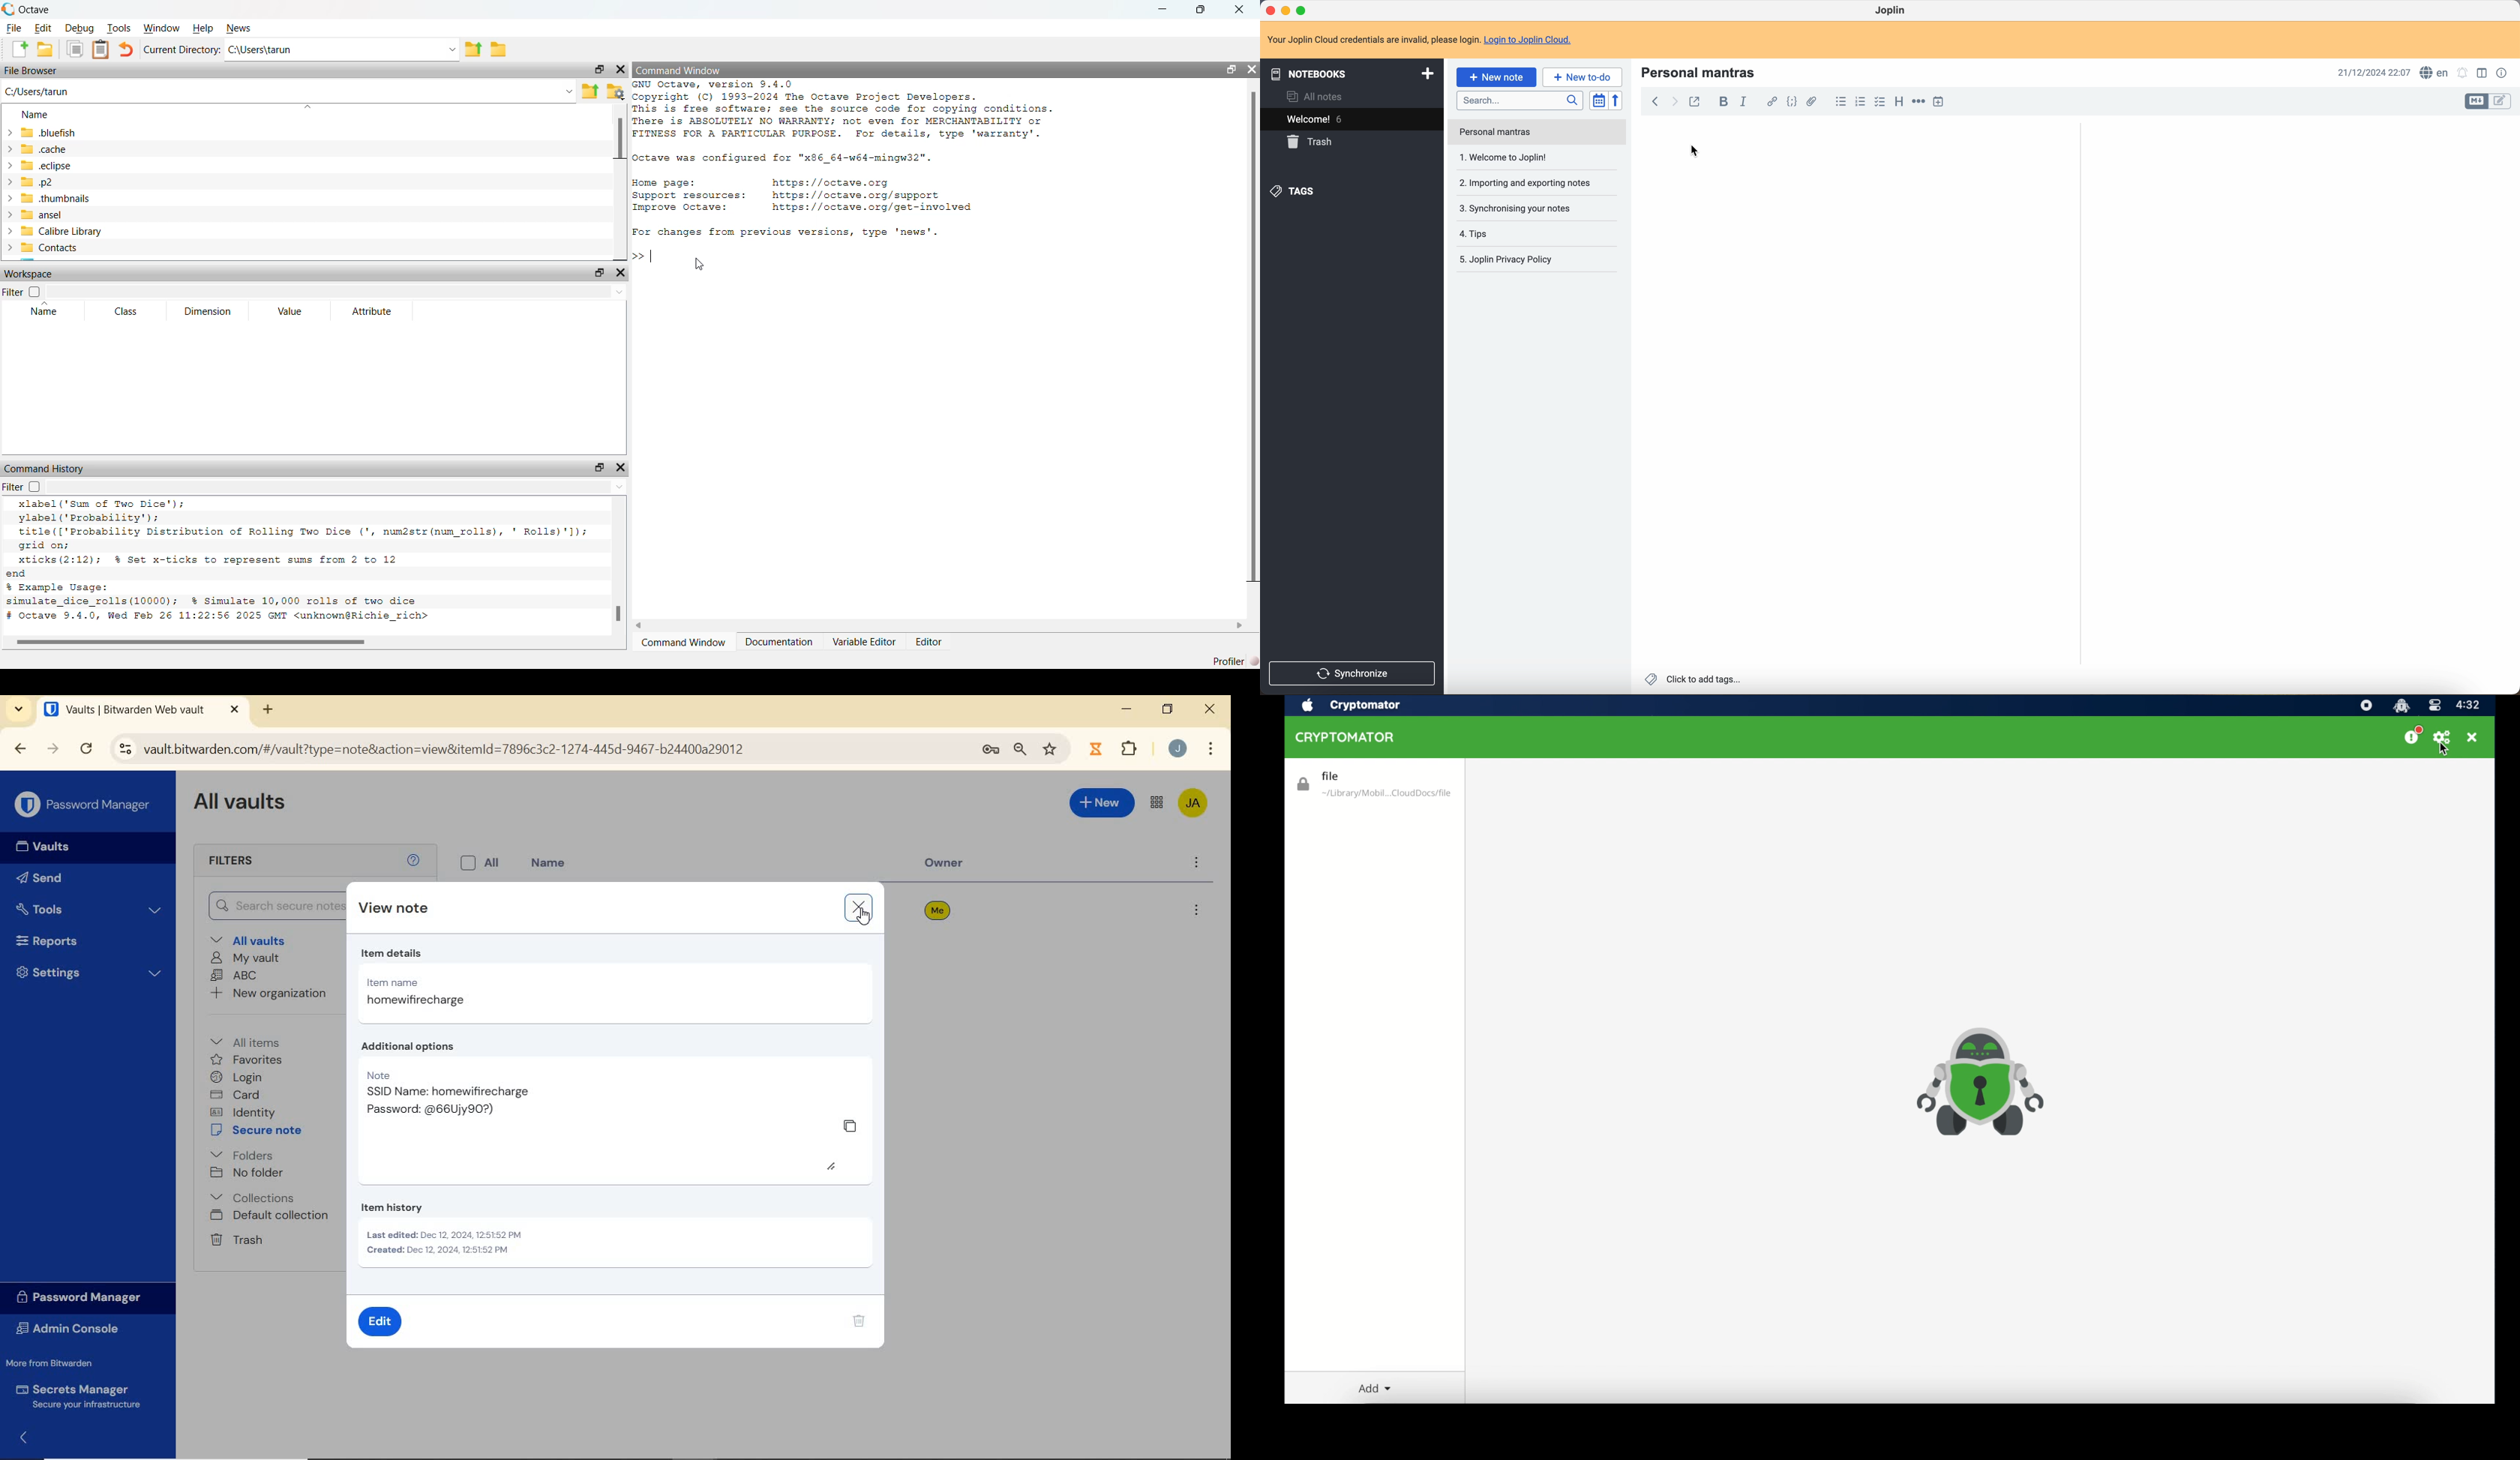 Image resolution: width=2520 pixels, height=1484 pixels. Describe the element at coordinates (1851, 395) in the screenshot. I see `body text` at that location.